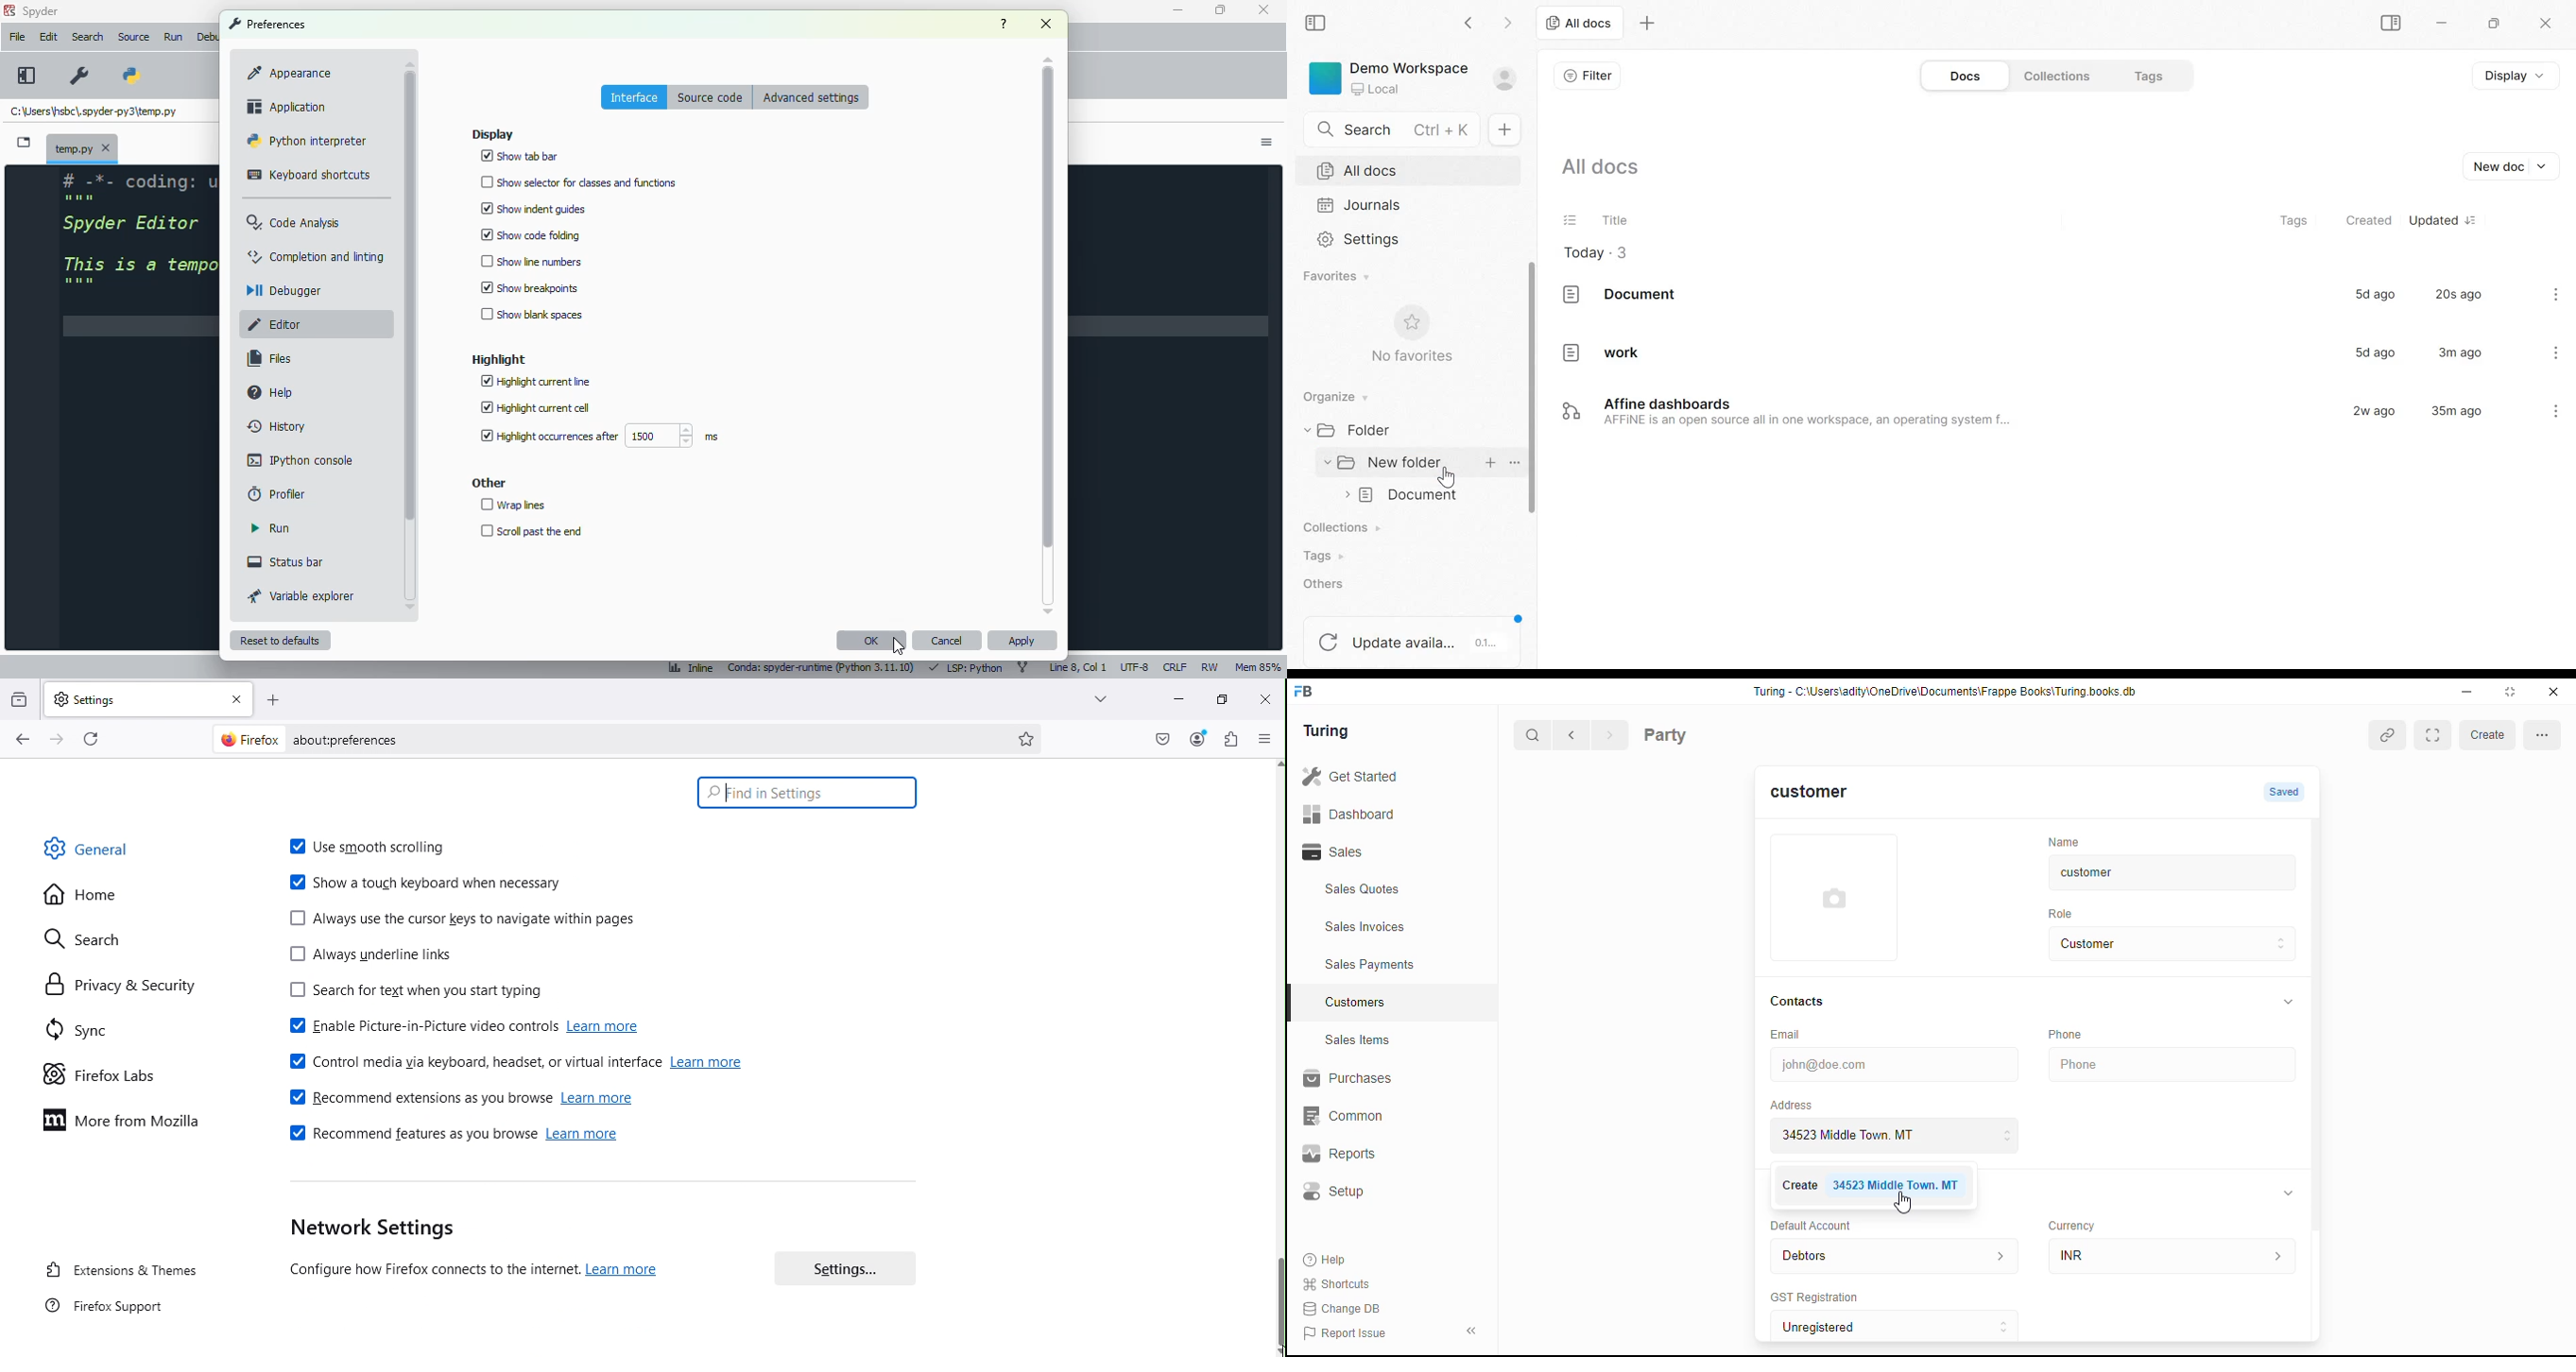 The image size is (2576, 1372). I want to click on Bookmark, so click(1028, 739).